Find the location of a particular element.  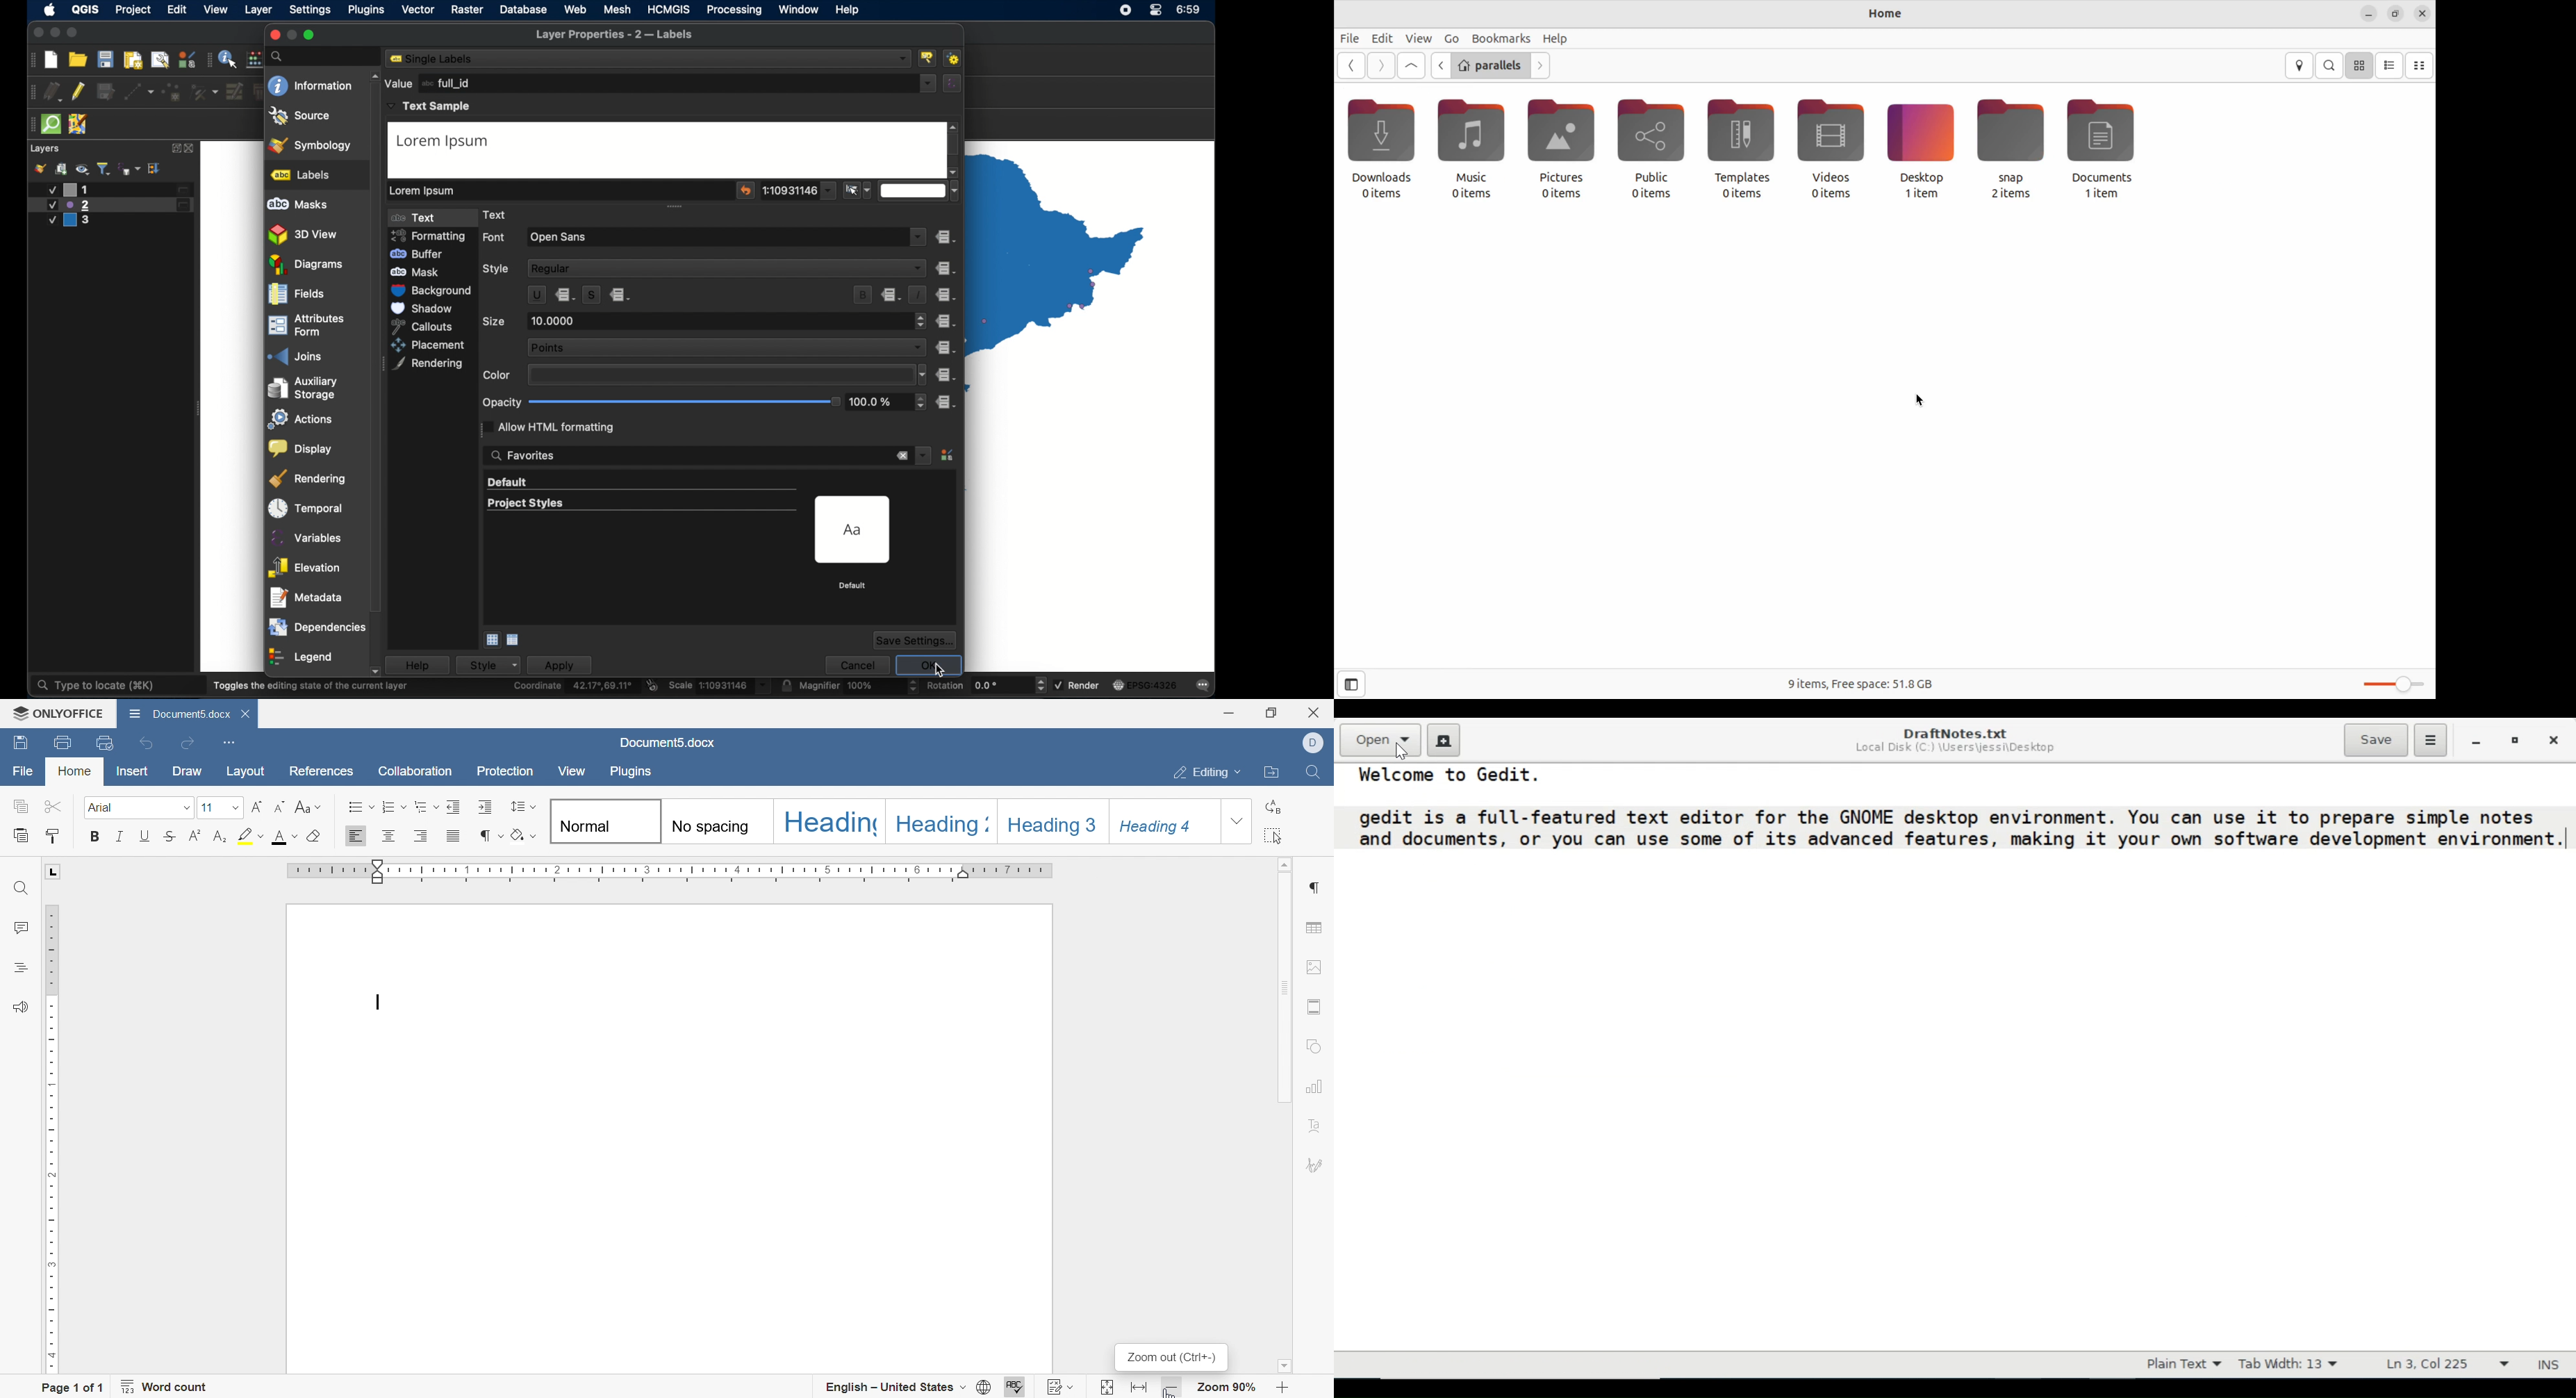

opacity is located at coordinates (502, 402).